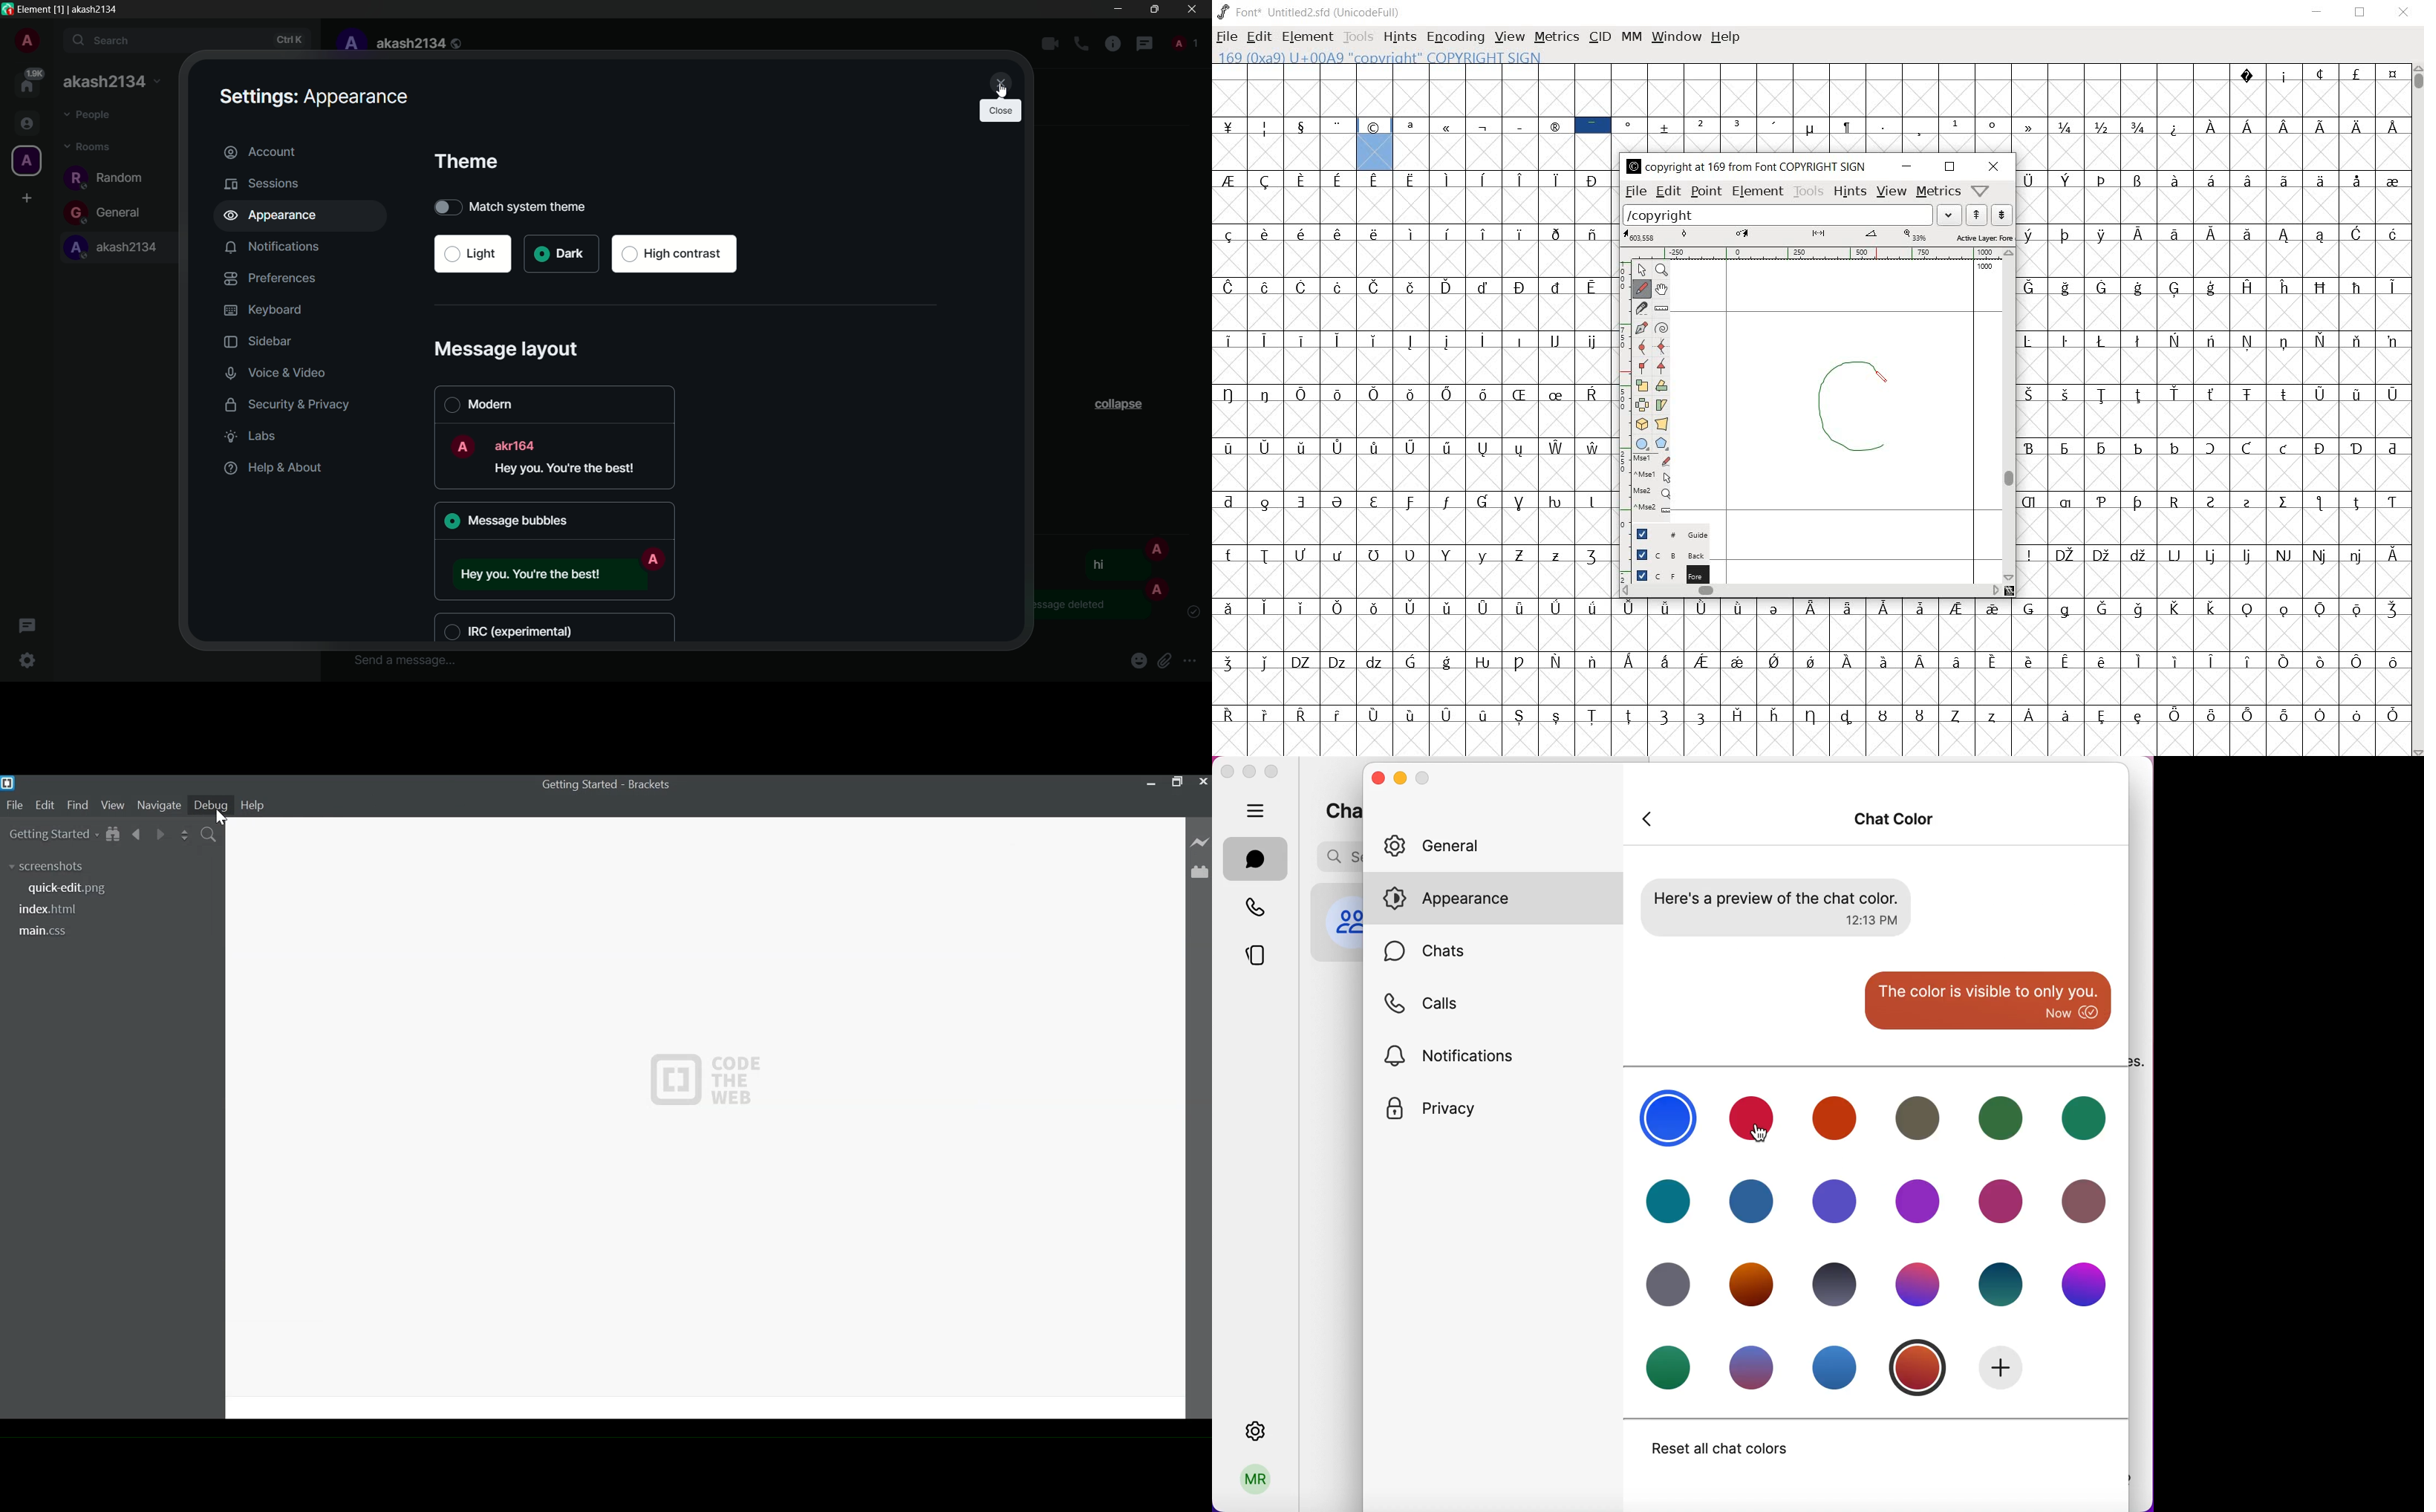 Image resolution: width=2436 pixels, height=1512 pixels. I want to click on designing copyright glyph, so click(1860, 403).